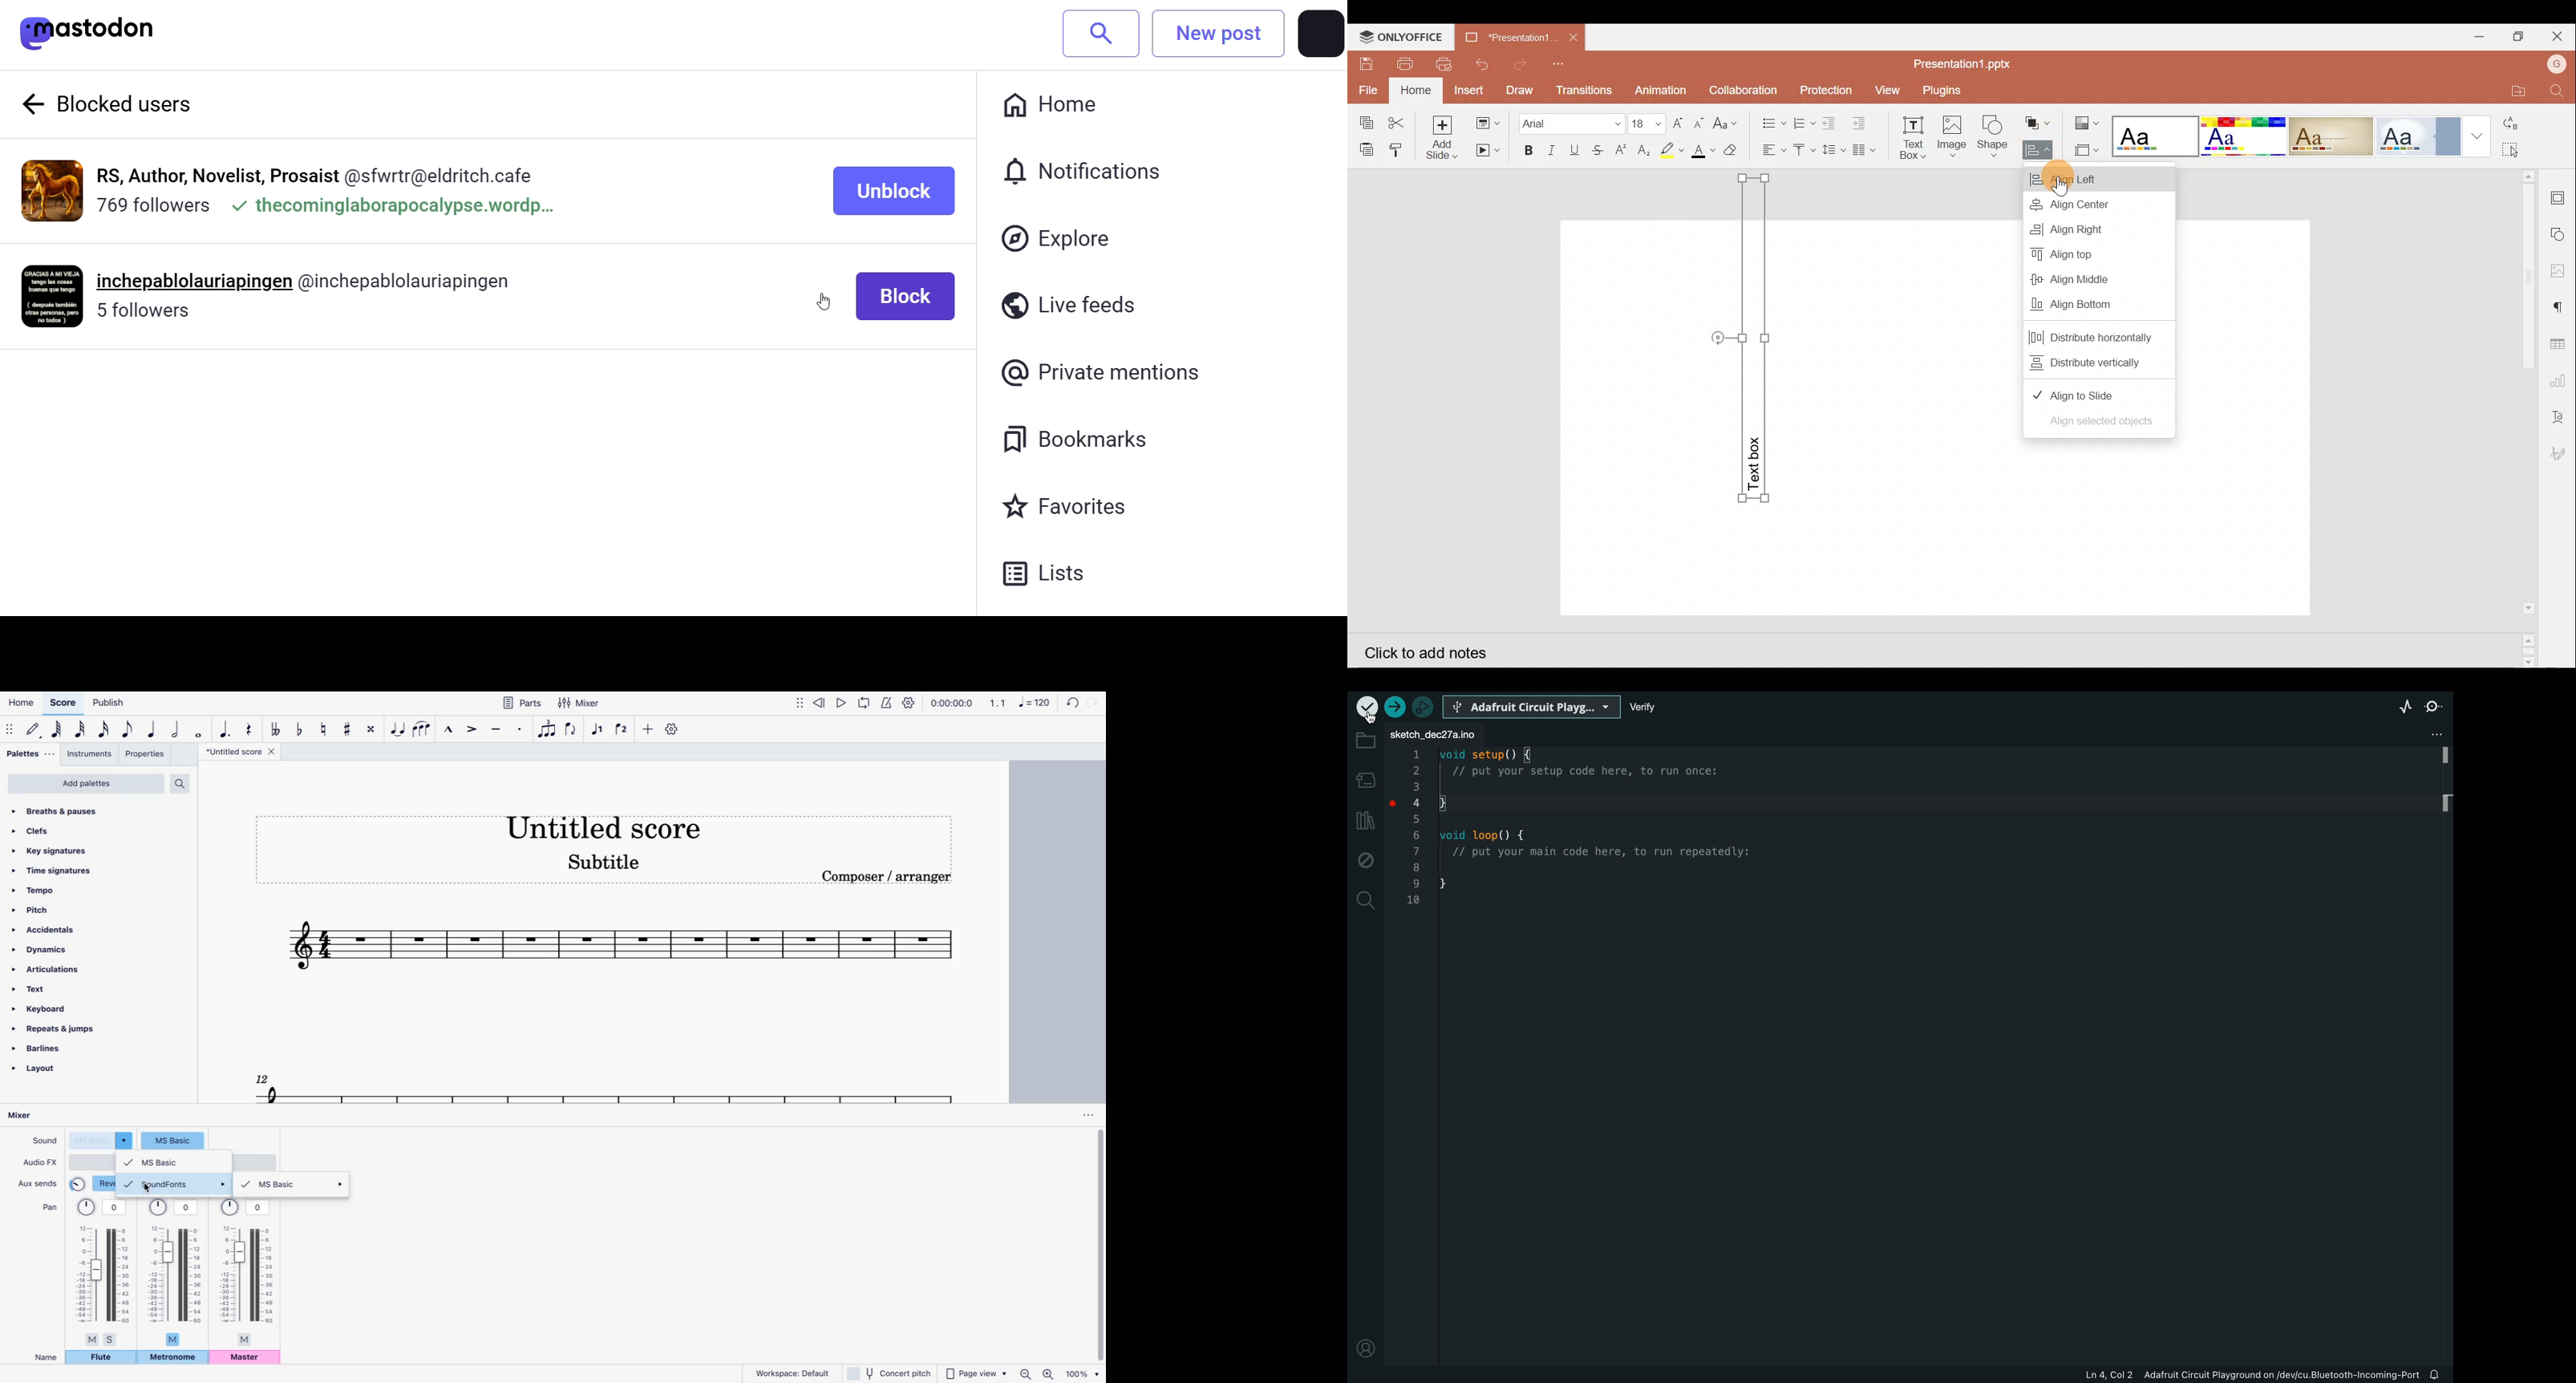  I want to click on properties, so click(146, 755).